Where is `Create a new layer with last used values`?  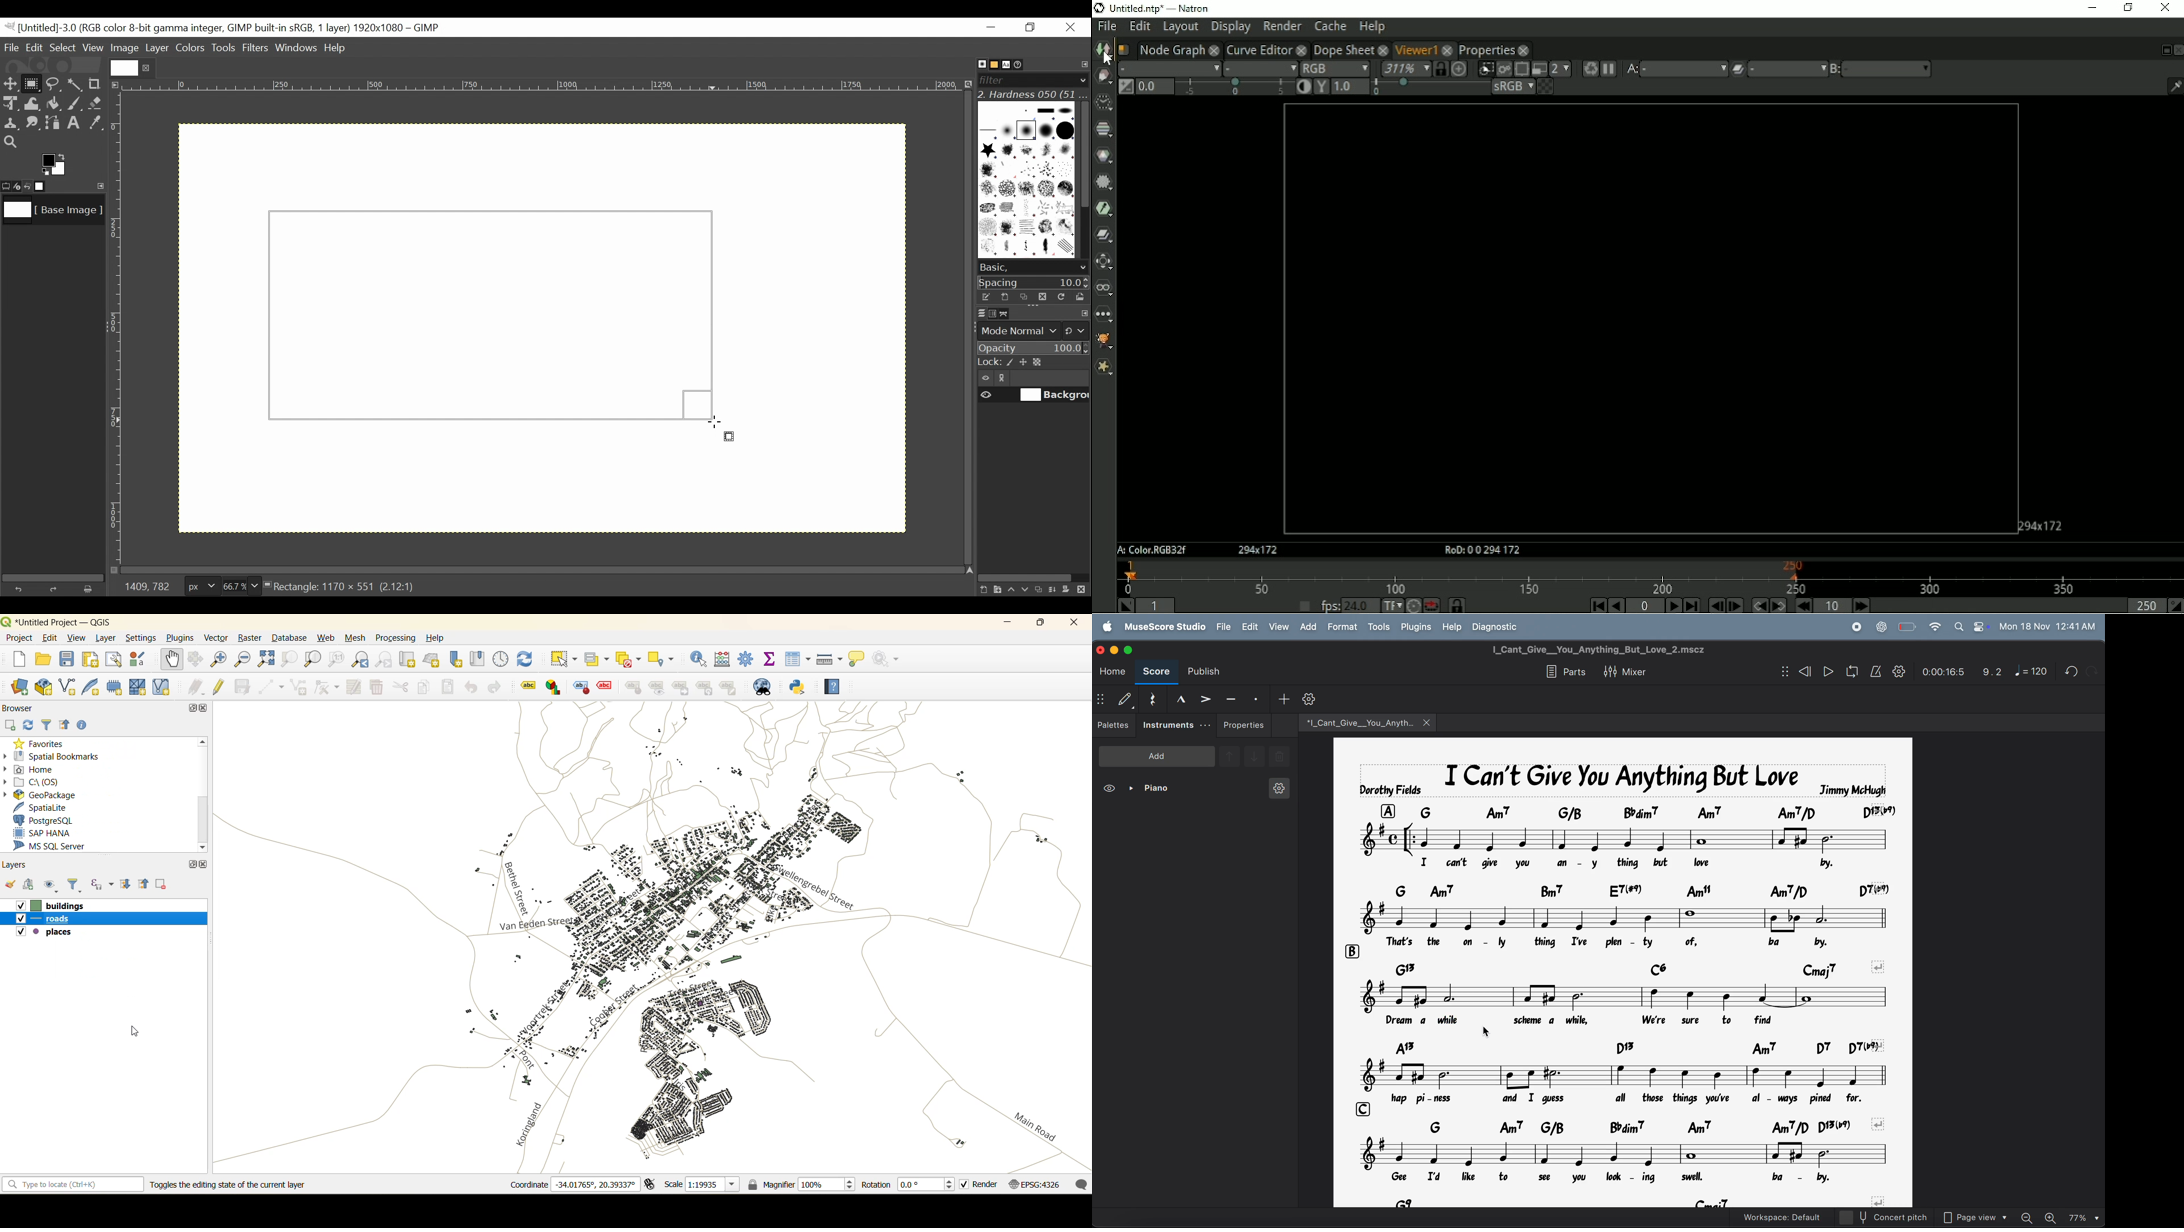
Create a new layer with last used values is located at coordinates (982, 590).